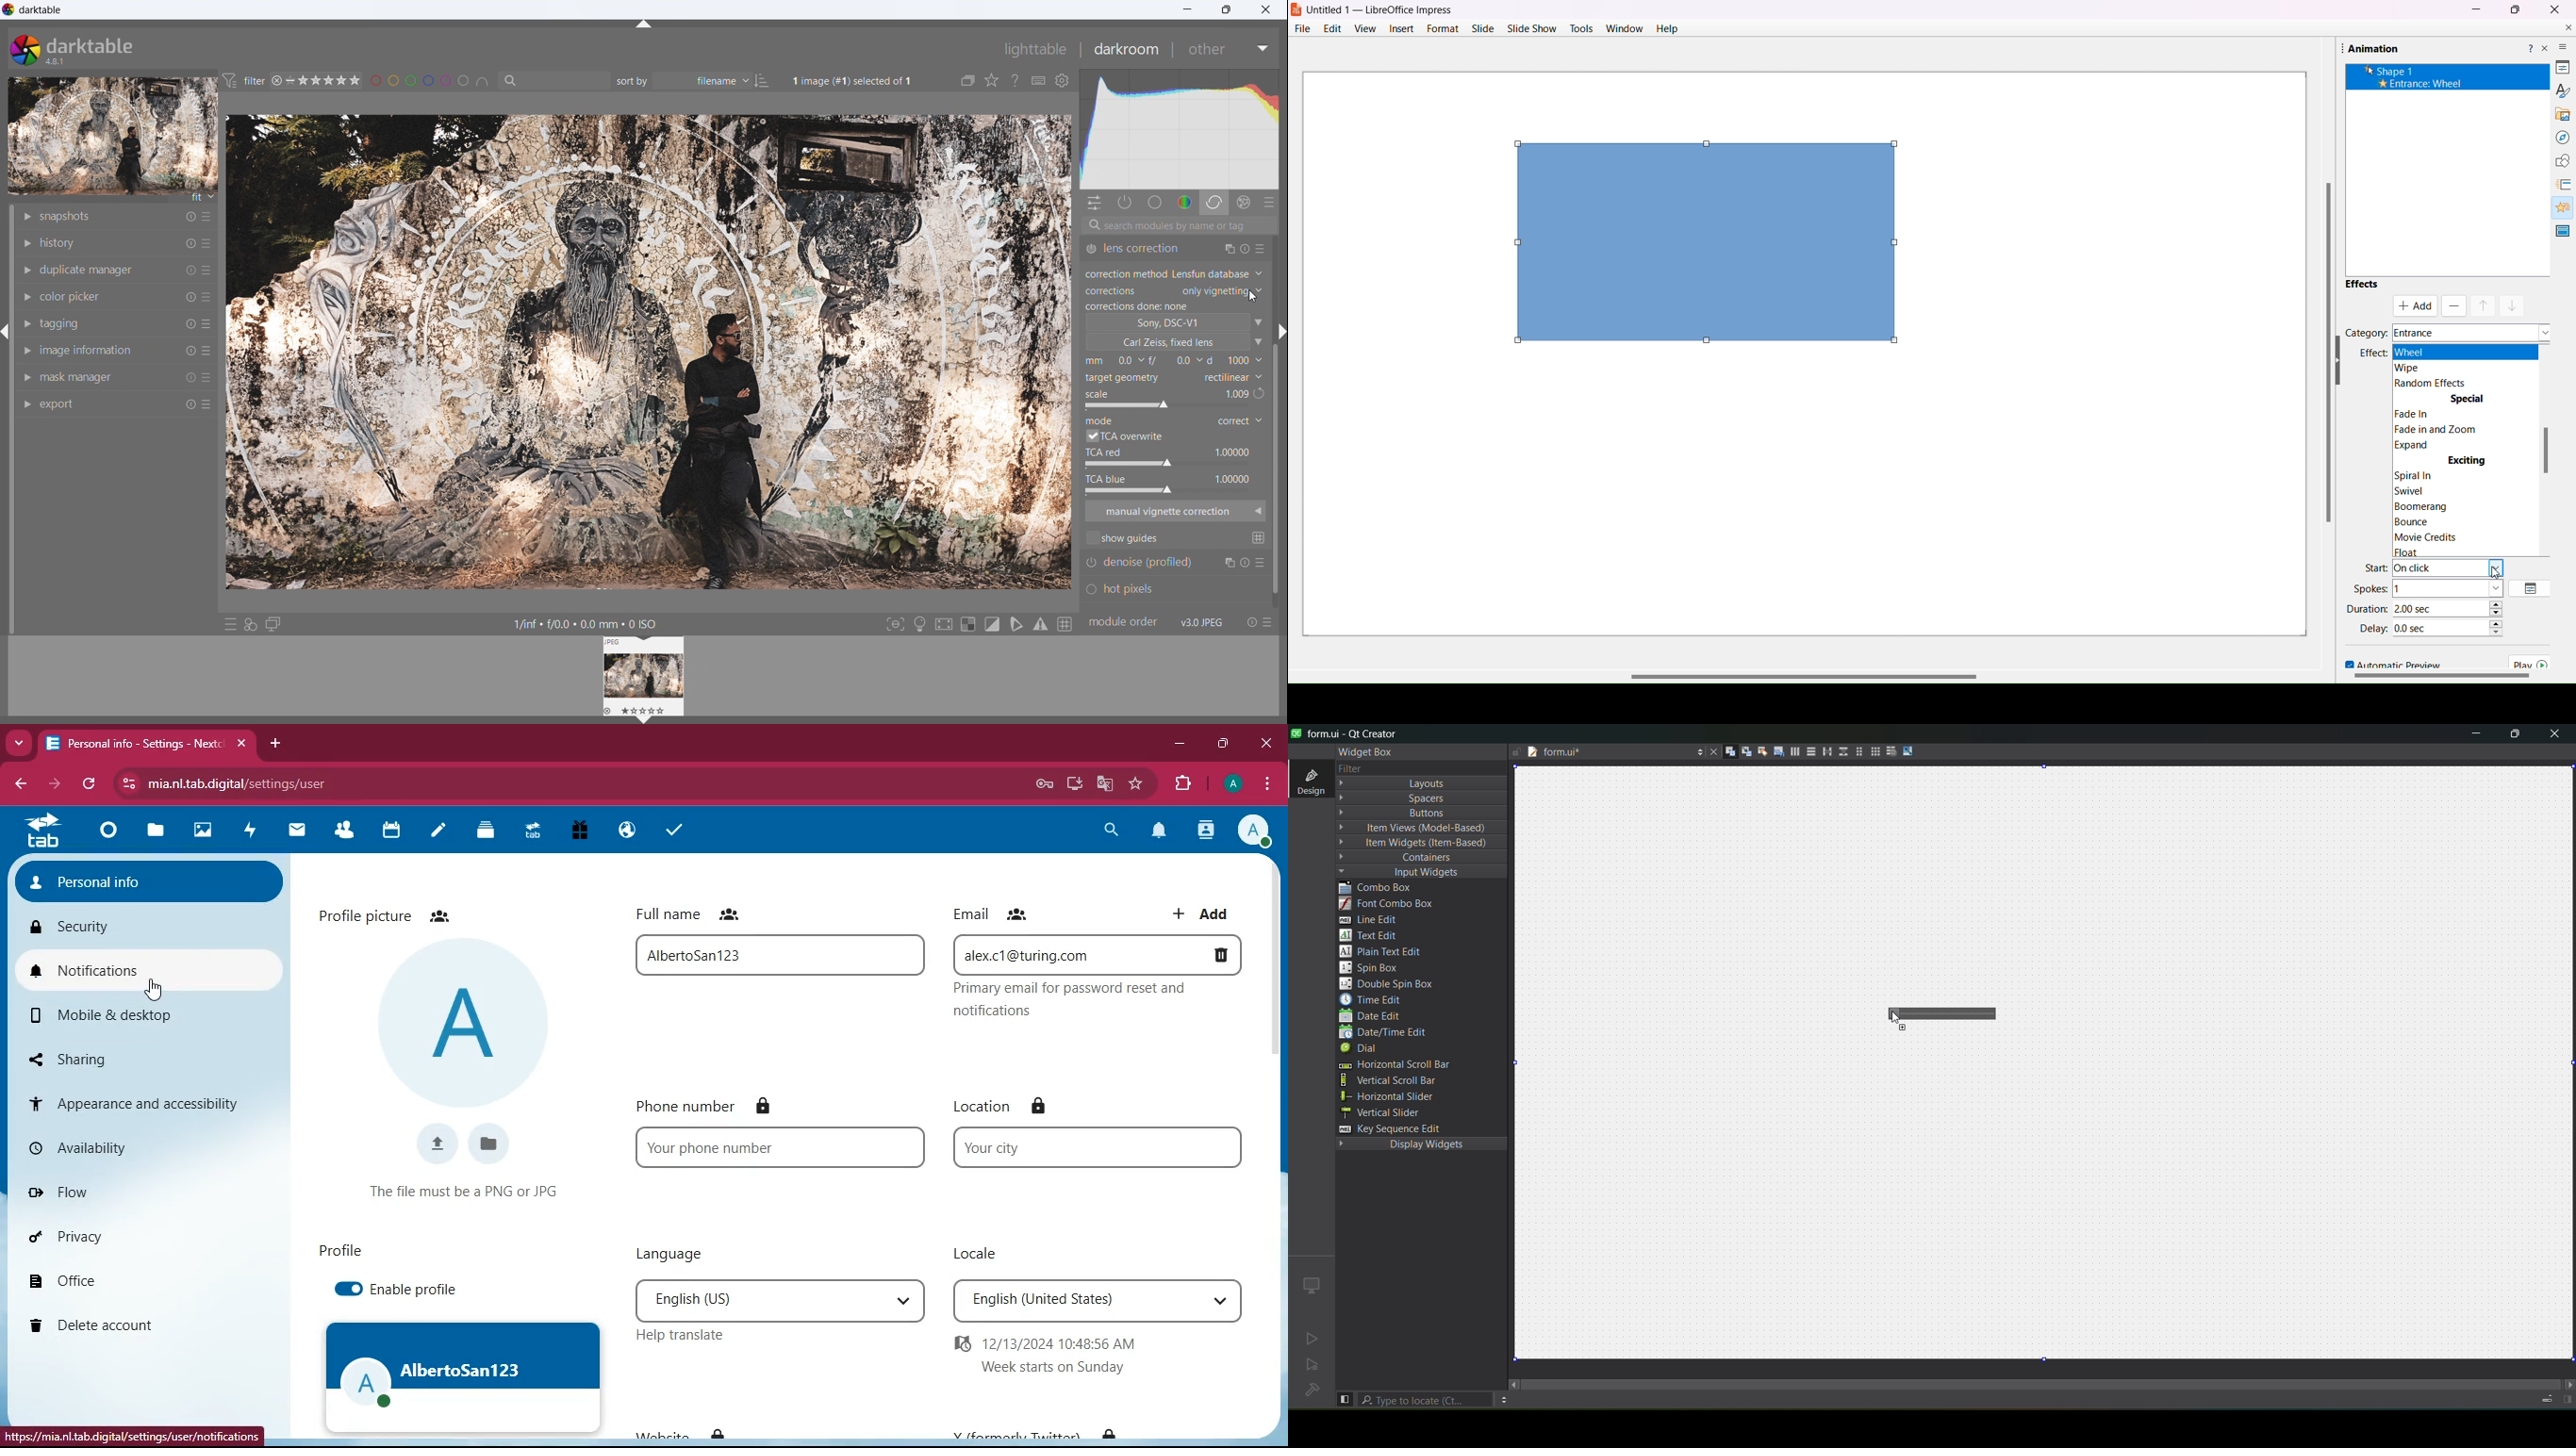  I want to click on toggle indication for raw overexposure, so click(969, 624).